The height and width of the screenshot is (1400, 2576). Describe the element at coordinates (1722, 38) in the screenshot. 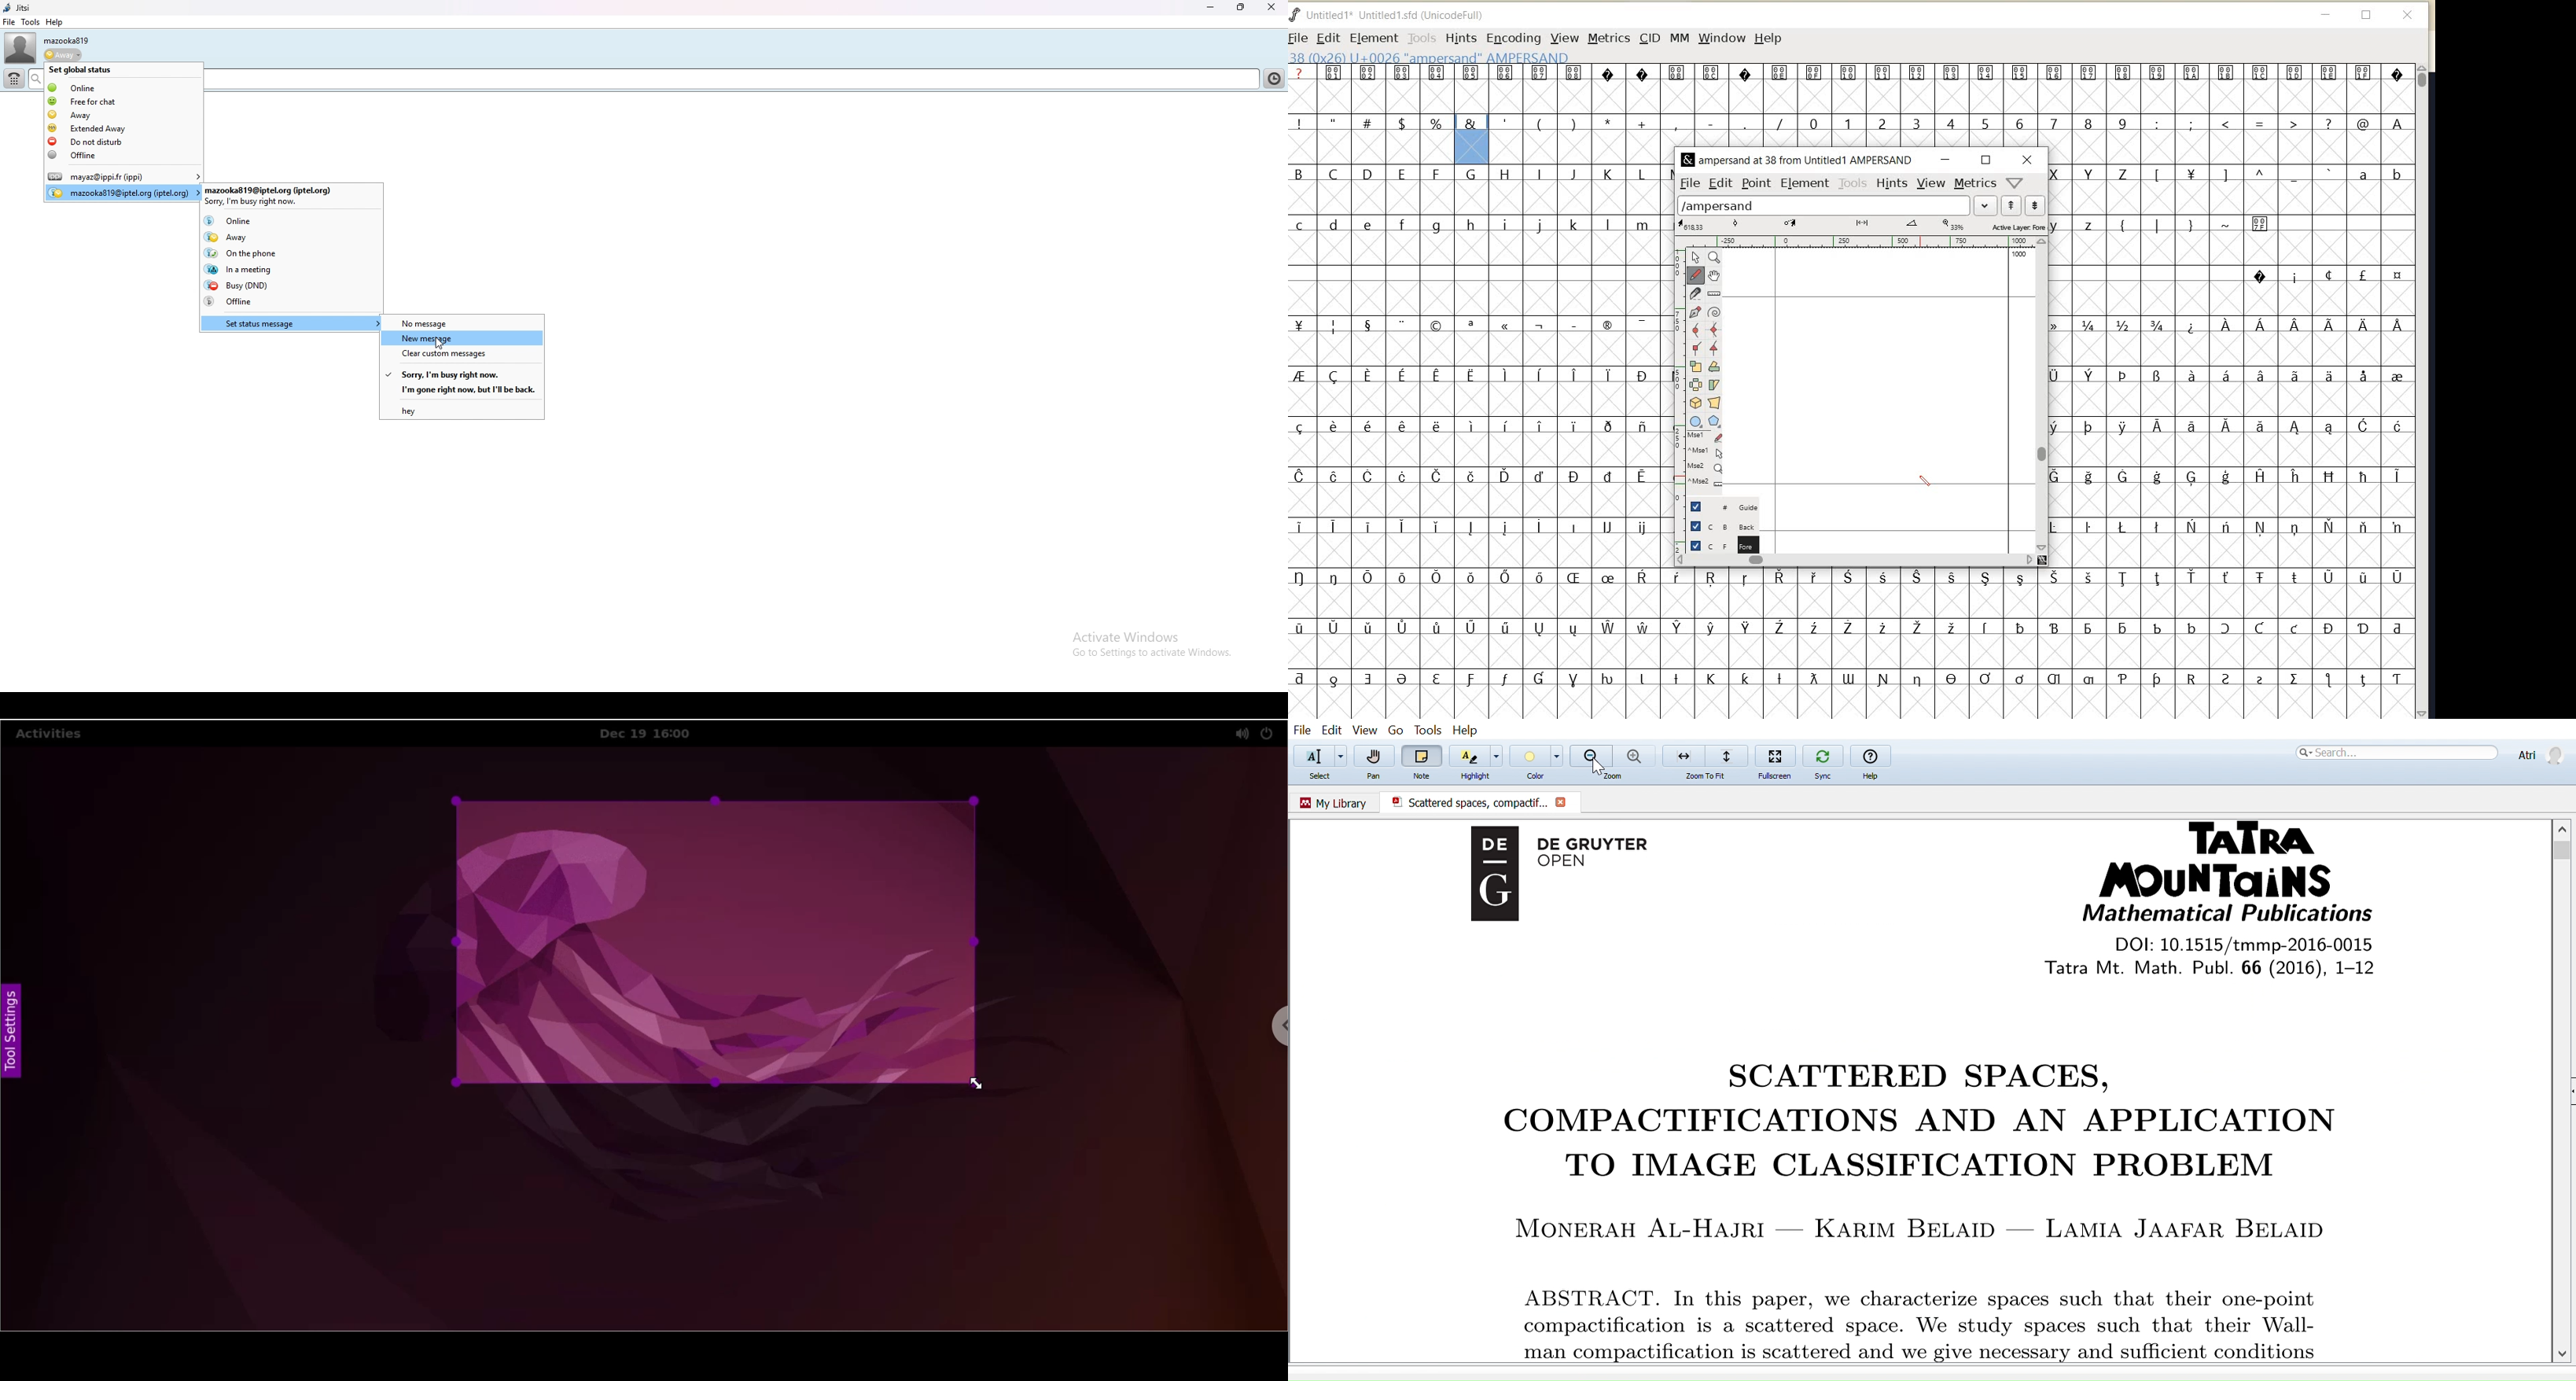

I see `WINDOW` at that location.